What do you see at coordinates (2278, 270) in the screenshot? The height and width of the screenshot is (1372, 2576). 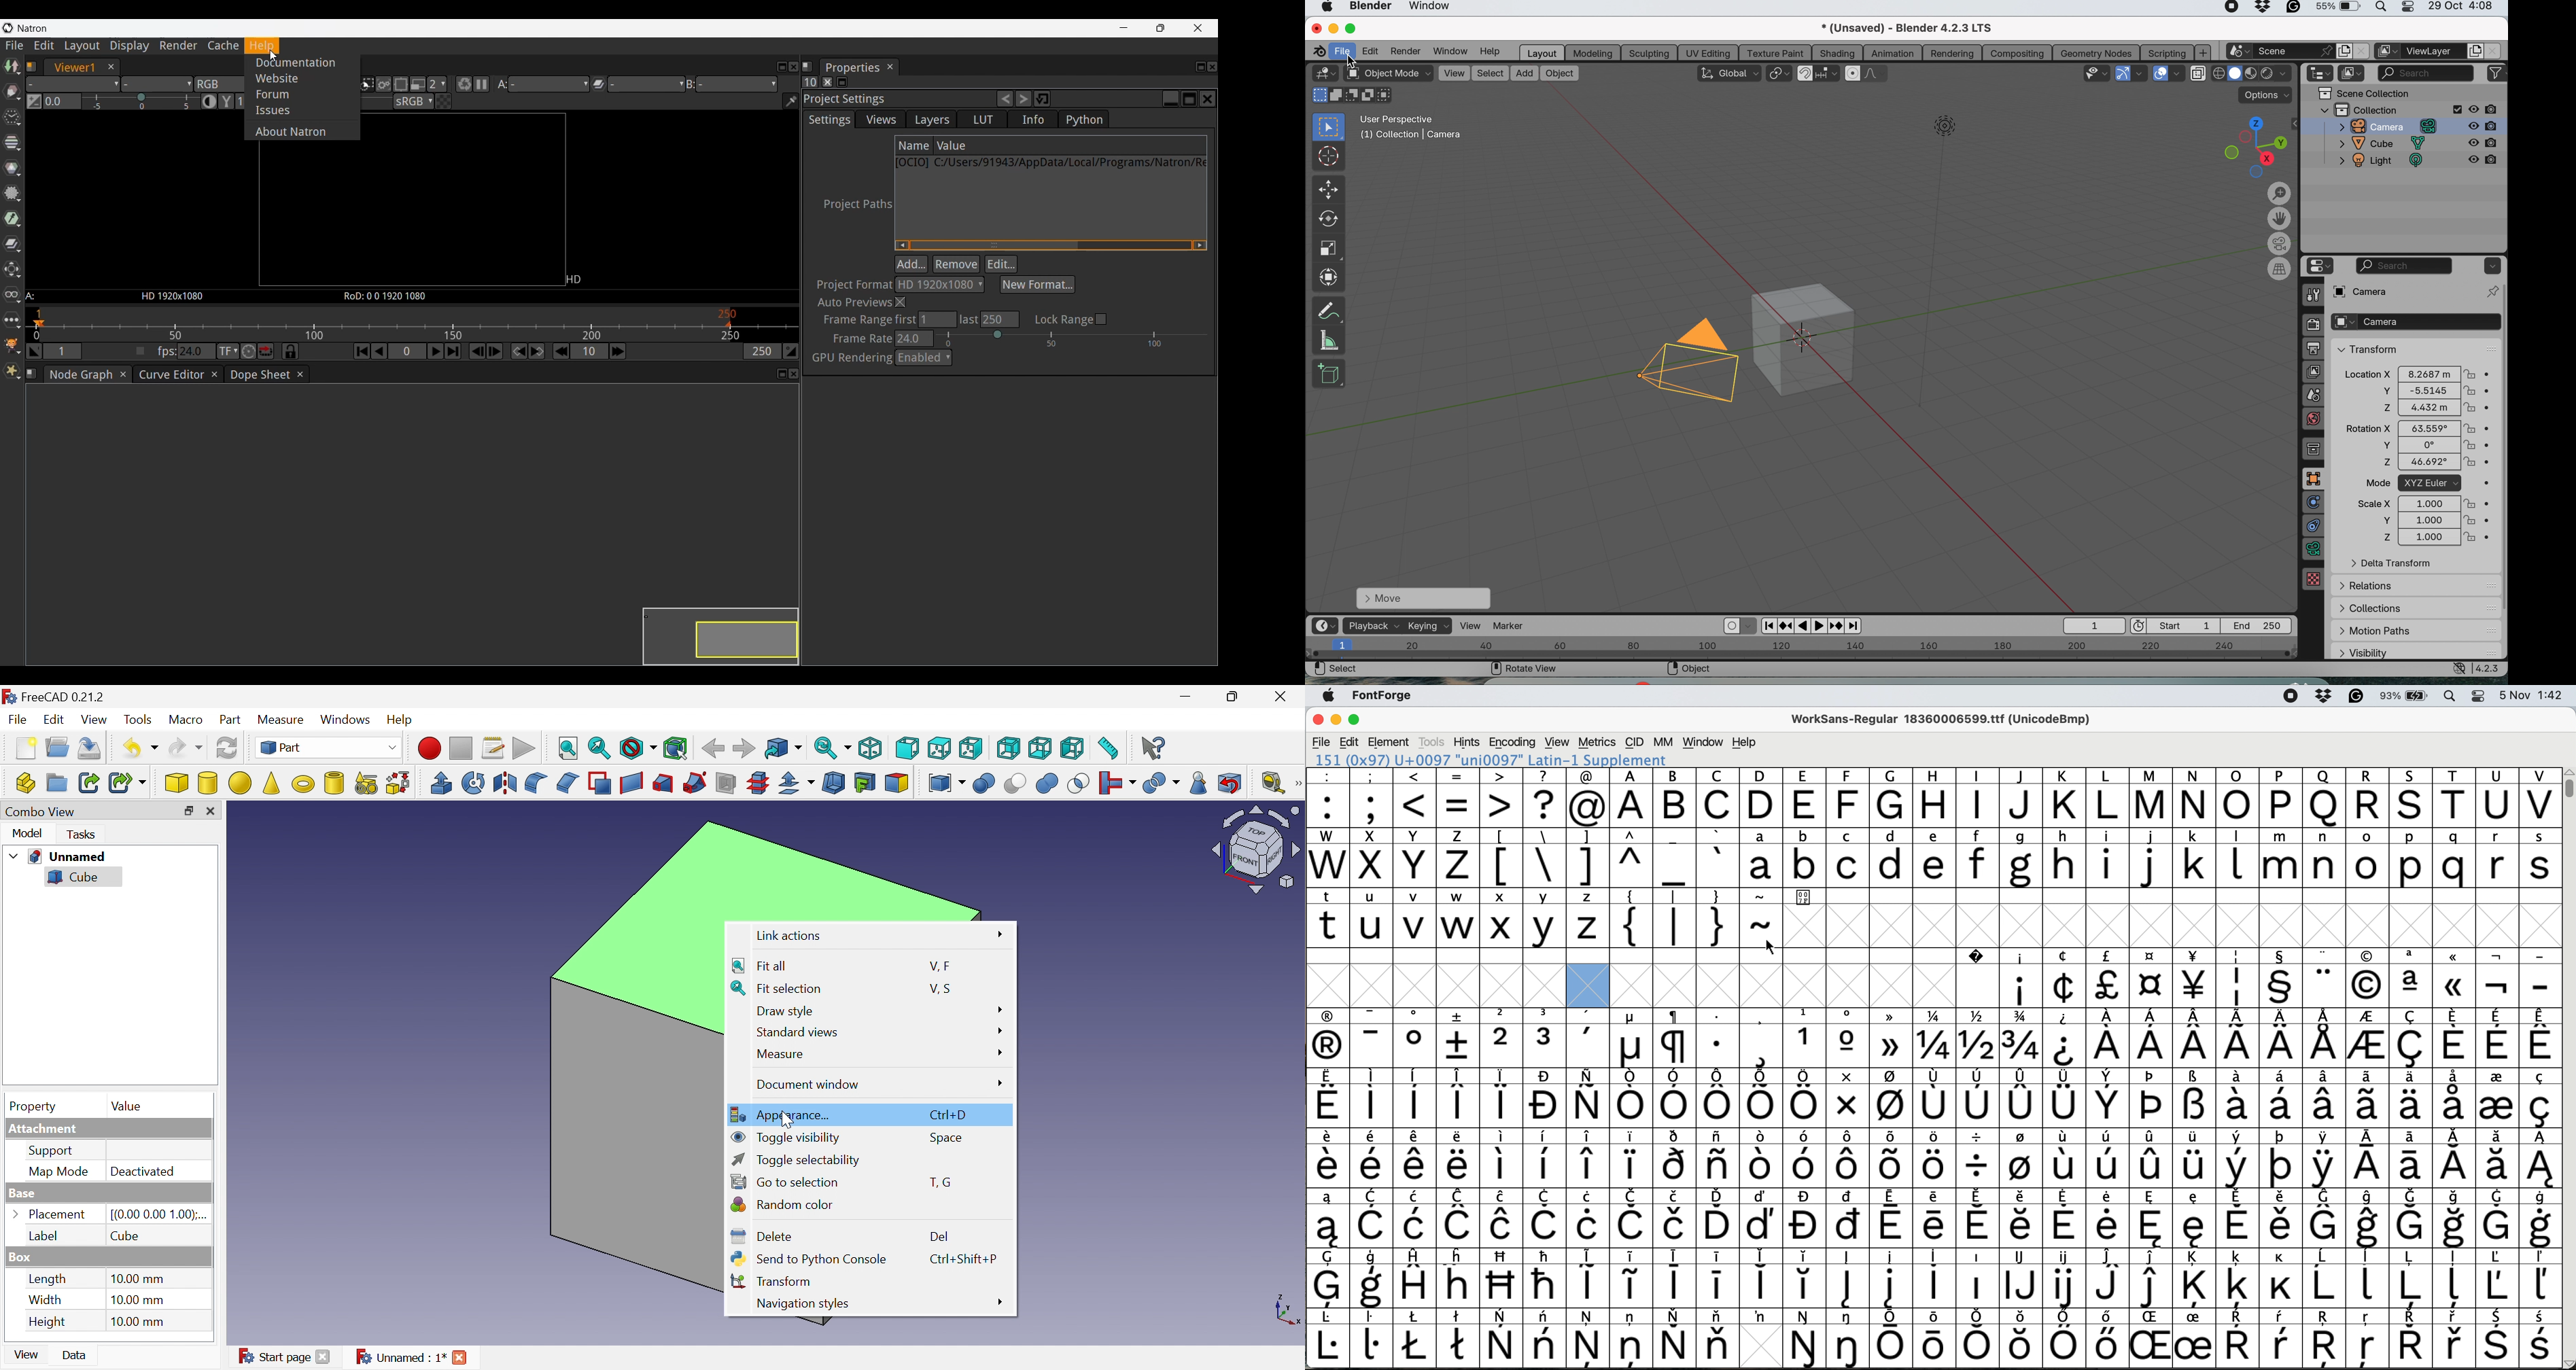 I see `switch current view` at bounding box center [2278, 270].